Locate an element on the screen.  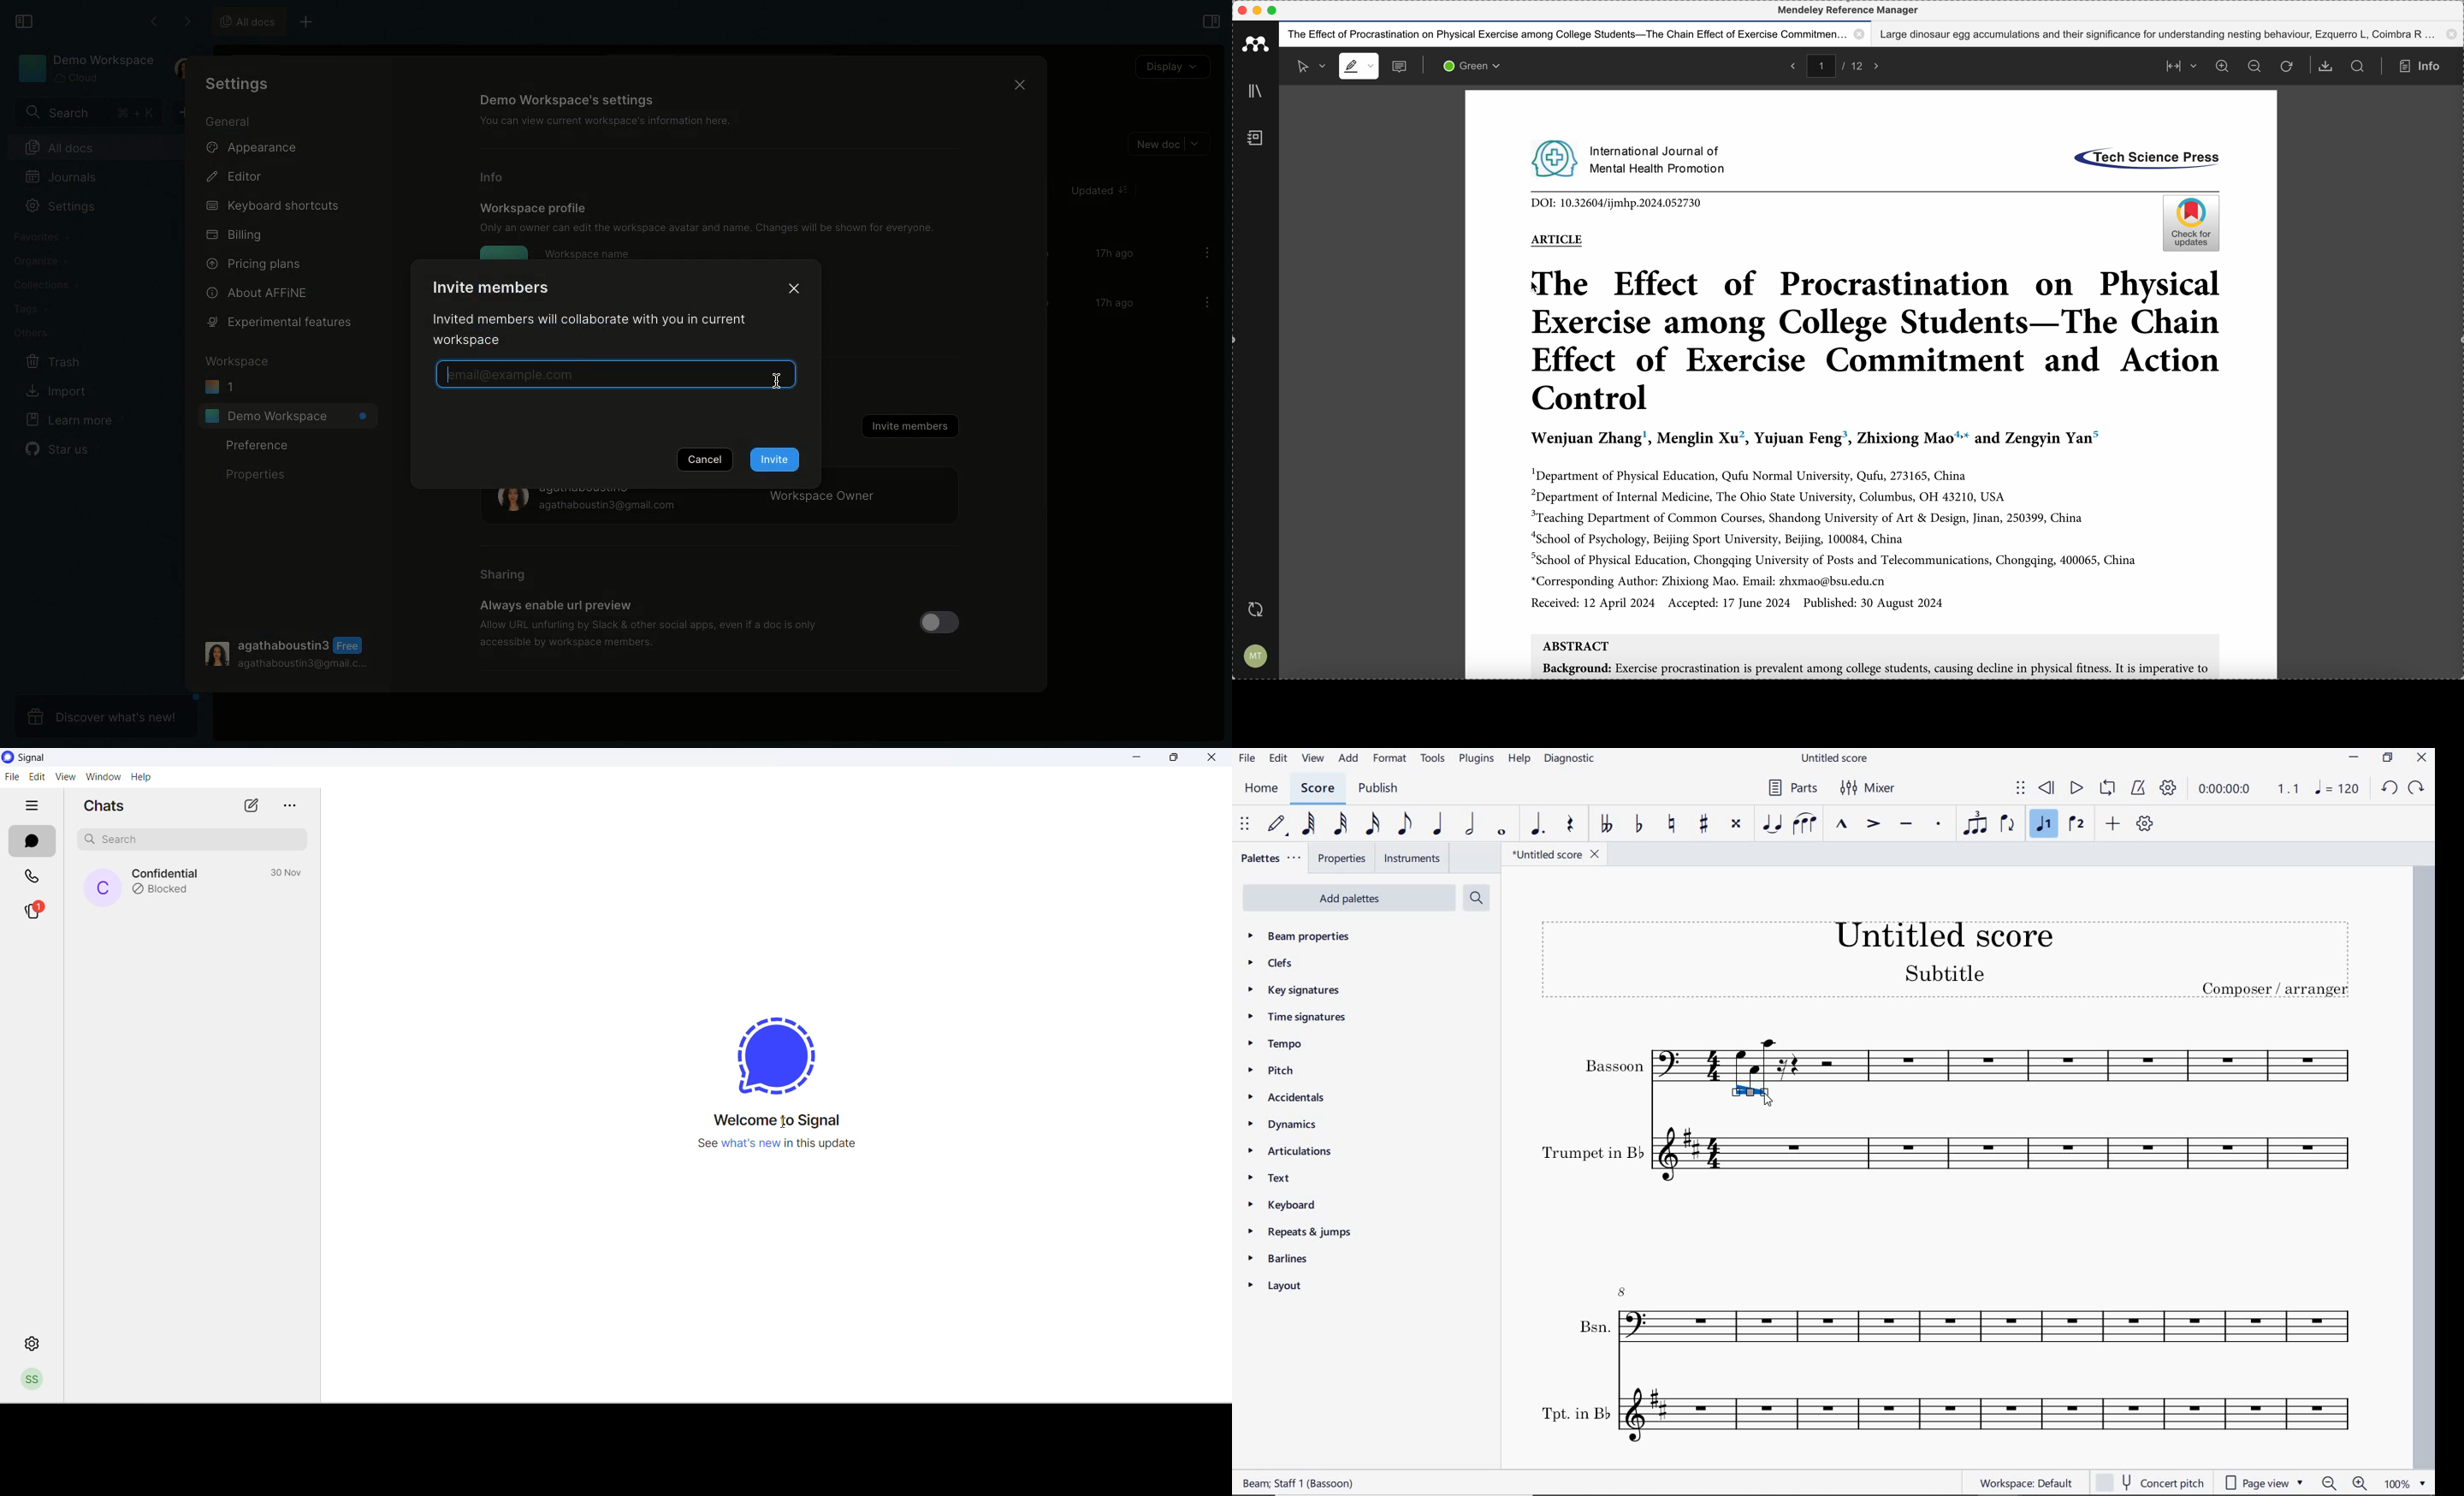
maximize is located at coordinates (1273, 11).